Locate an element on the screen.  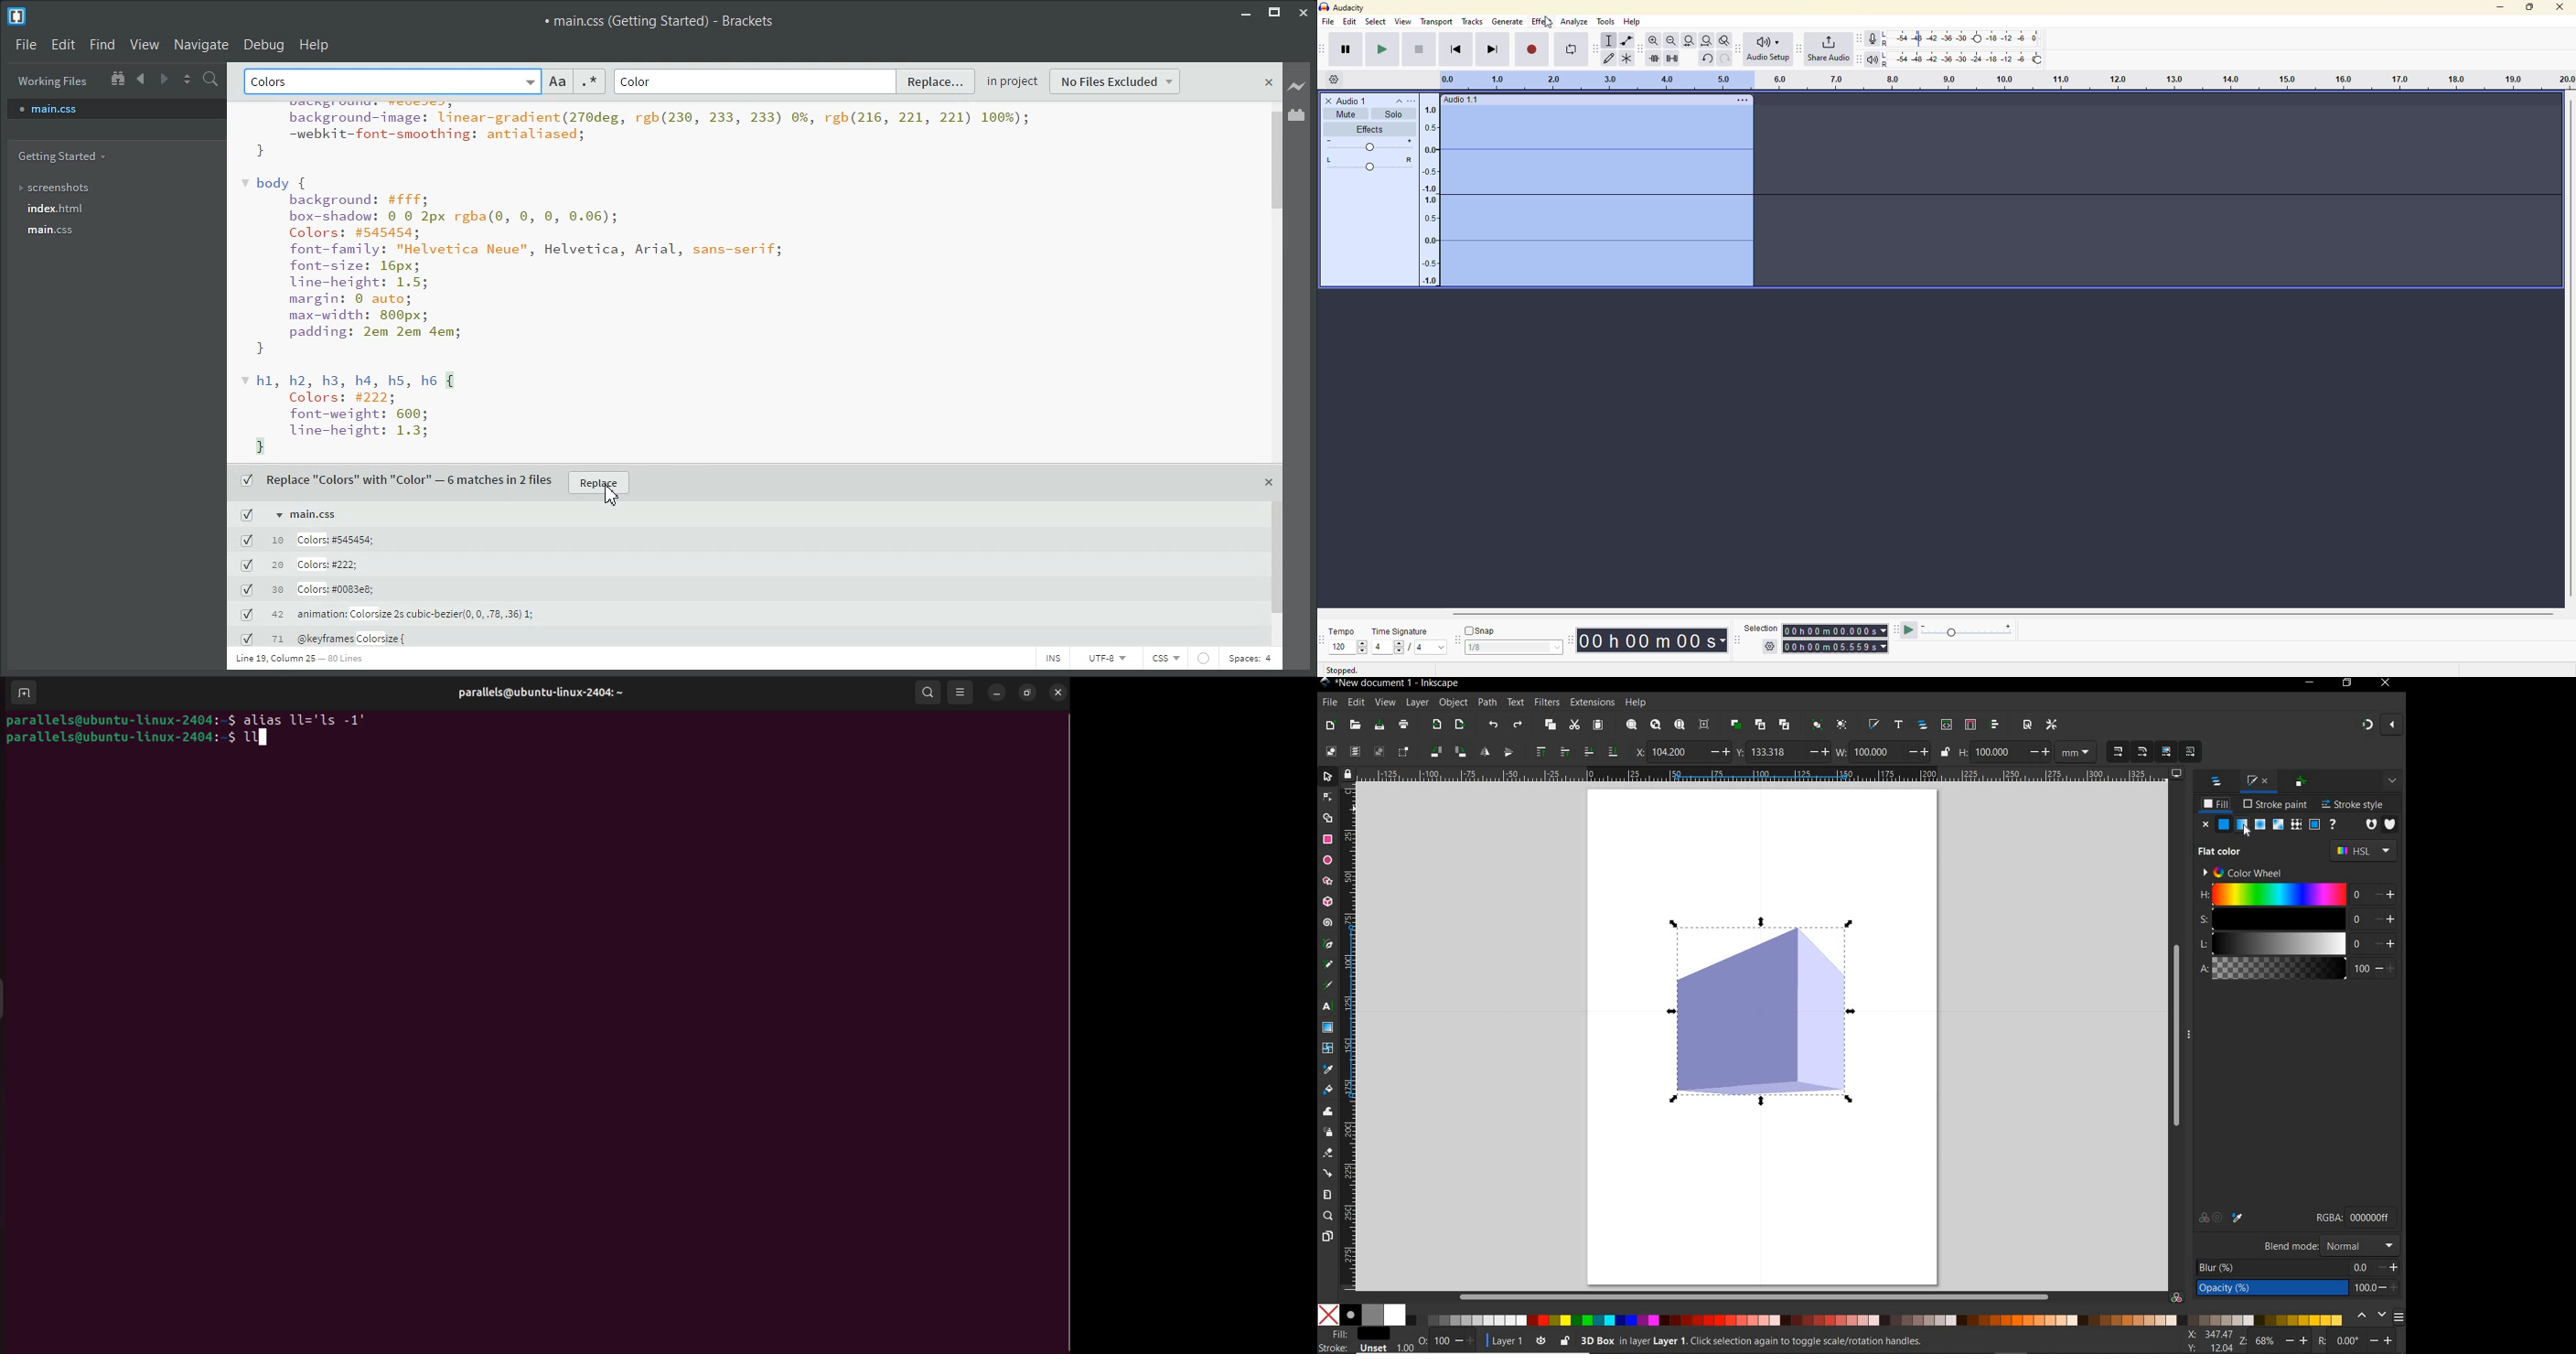
Split the editor vertically and horizontally is located at coordinates (188, 78).